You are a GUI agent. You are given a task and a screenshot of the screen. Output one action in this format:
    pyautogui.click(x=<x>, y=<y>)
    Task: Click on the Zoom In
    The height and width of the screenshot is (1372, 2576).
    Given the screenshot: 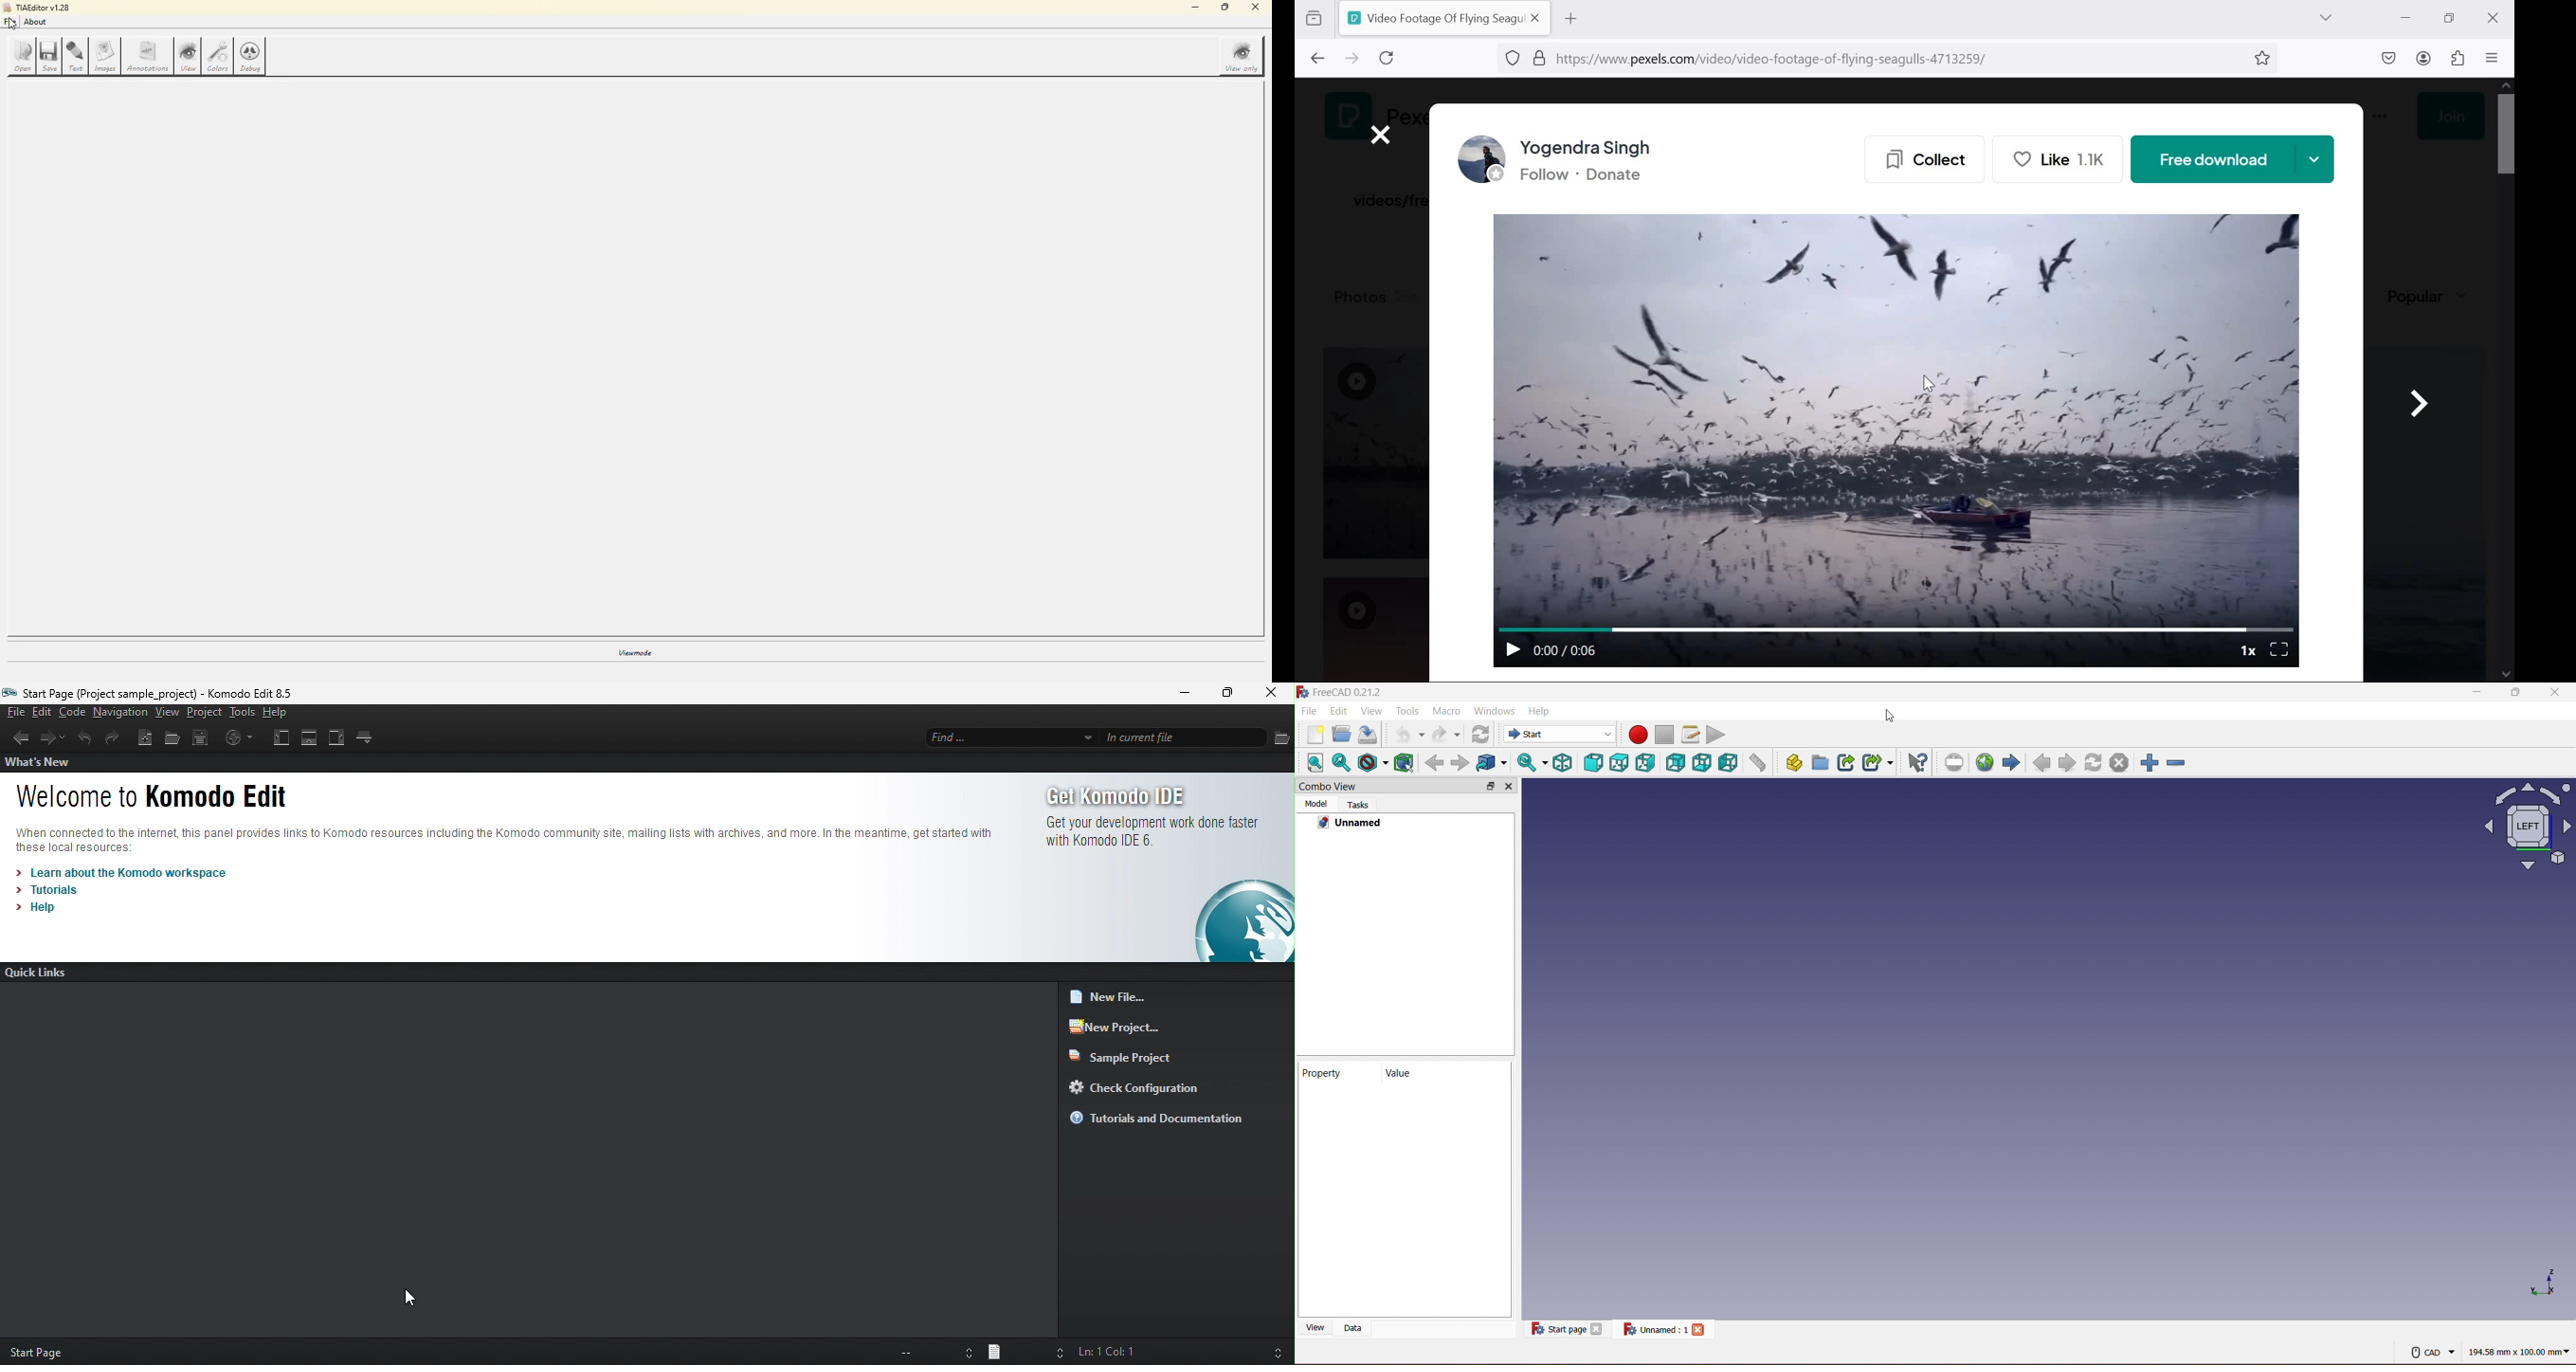 What is the action you would take?
    pyautogui.click(x=2150, y=763)
    